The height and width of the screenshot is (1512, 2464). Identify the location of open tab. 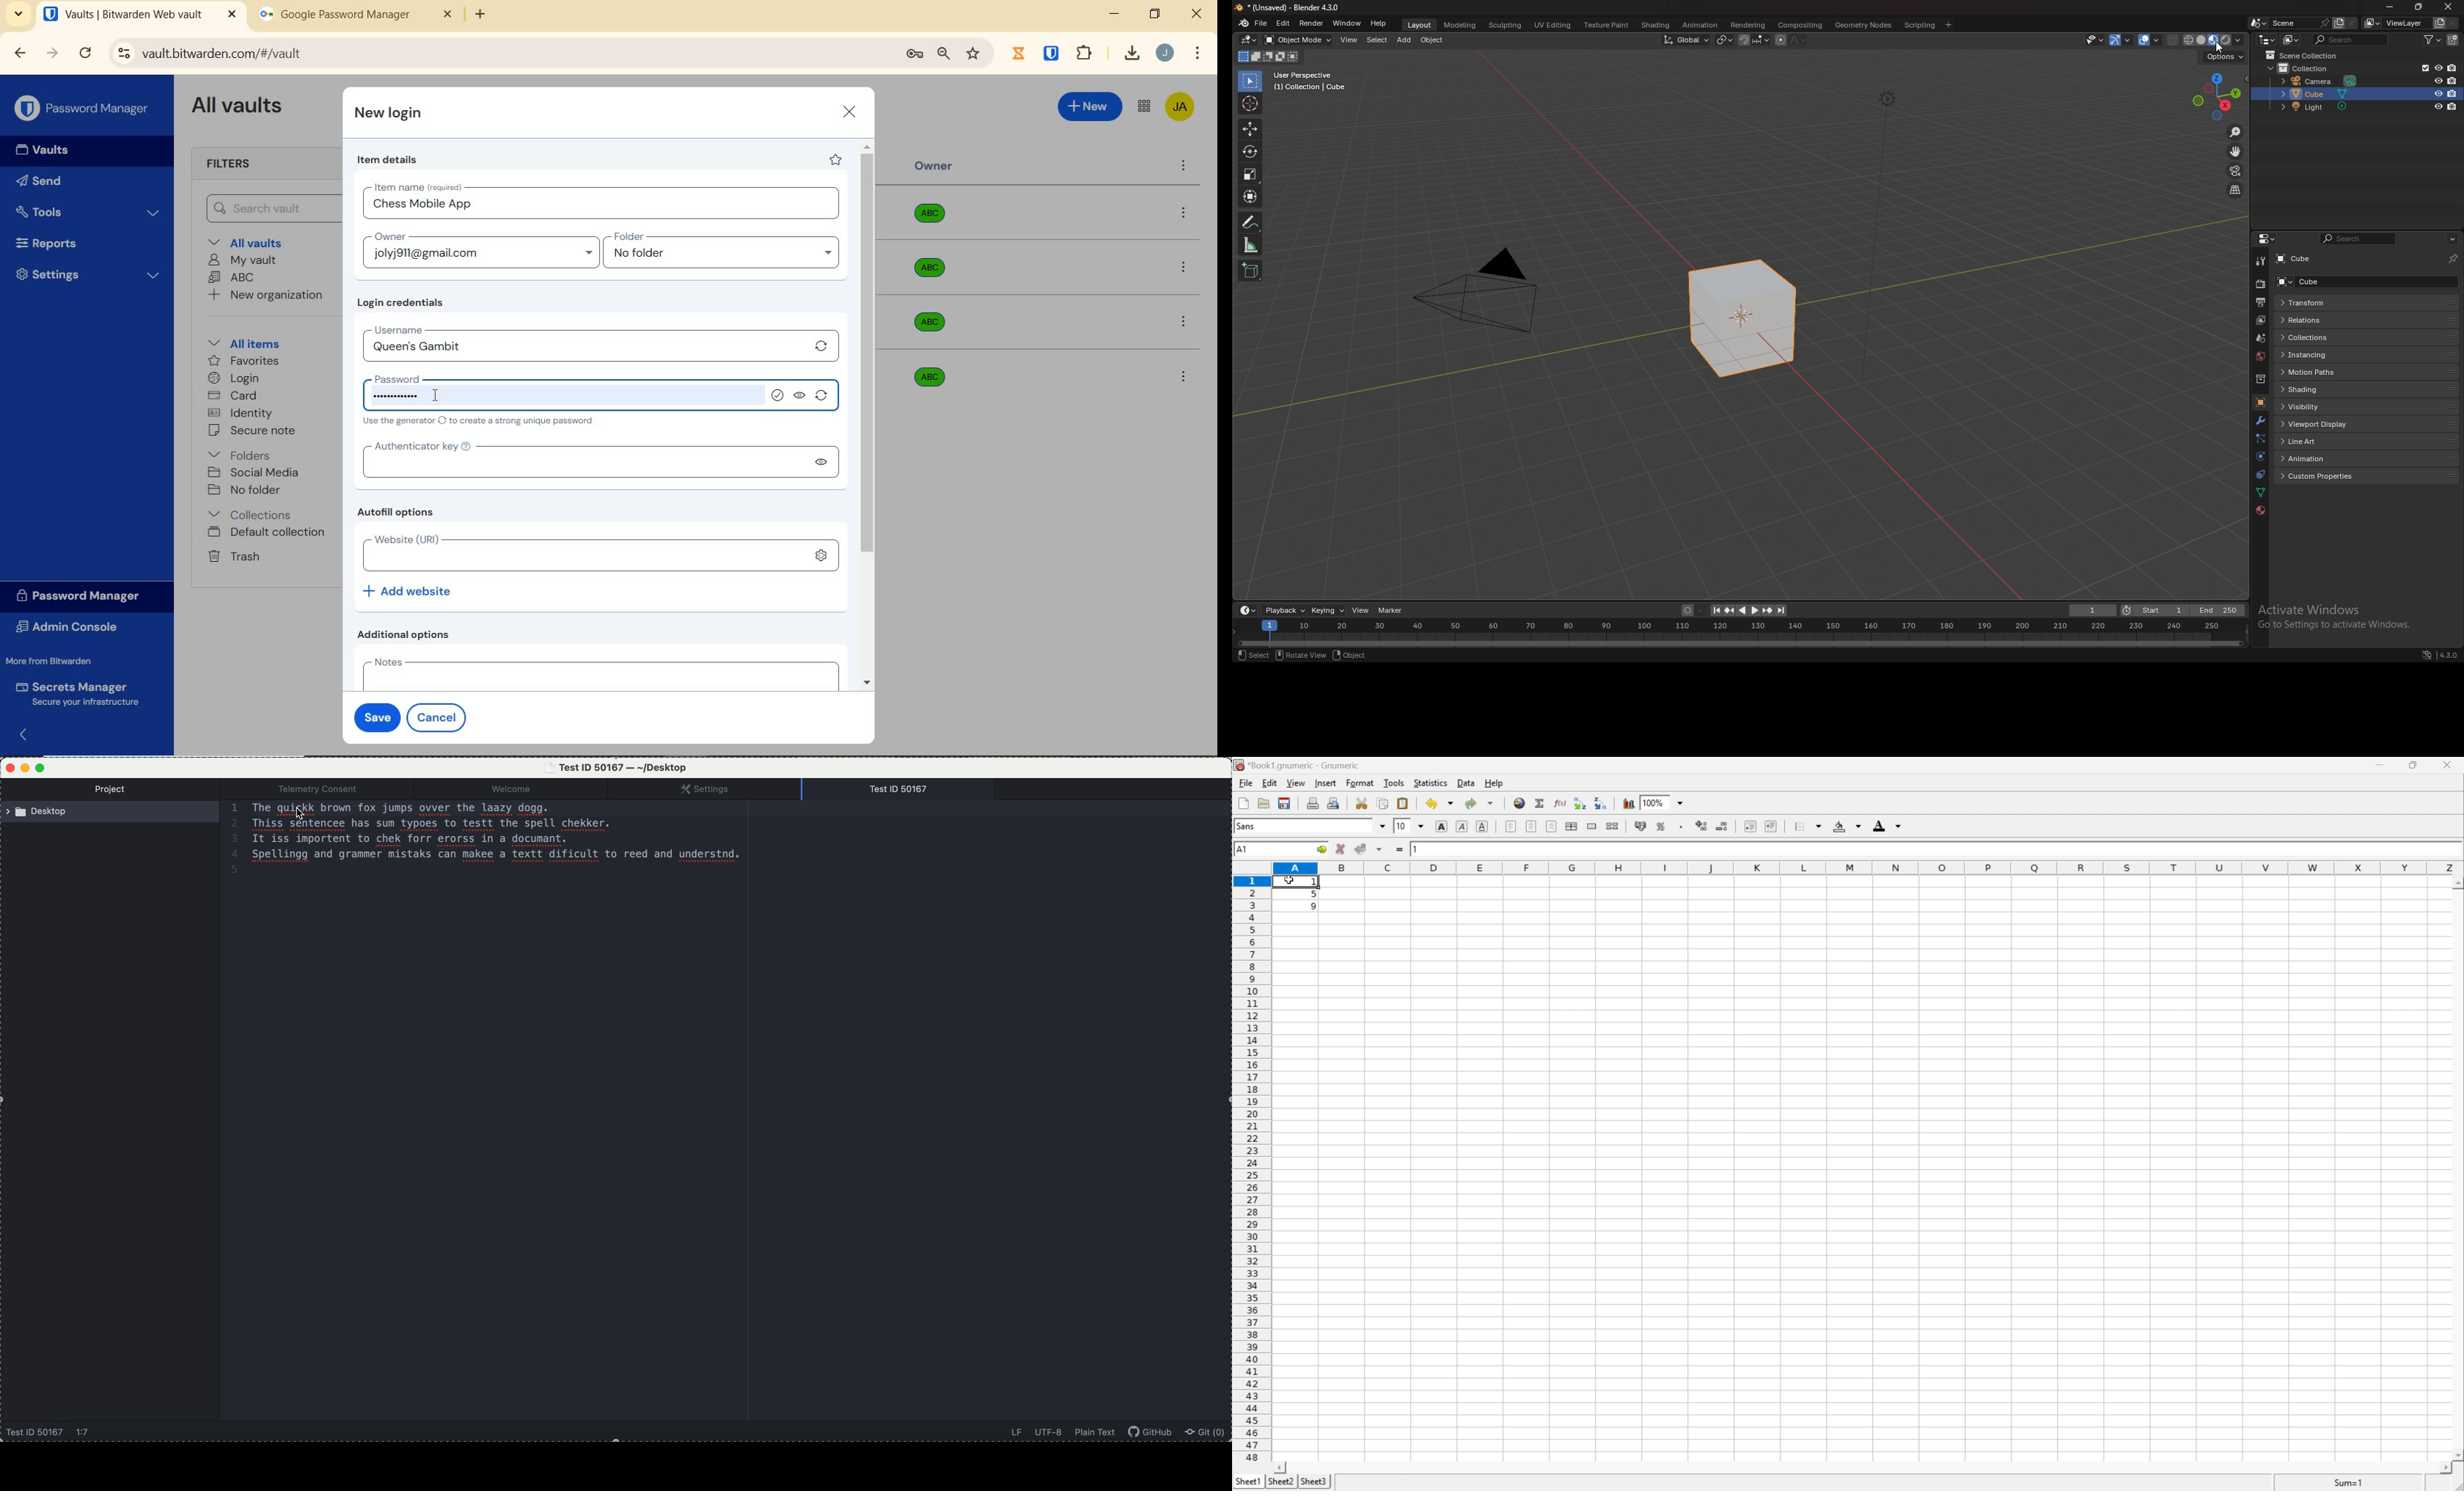
(140, 14).